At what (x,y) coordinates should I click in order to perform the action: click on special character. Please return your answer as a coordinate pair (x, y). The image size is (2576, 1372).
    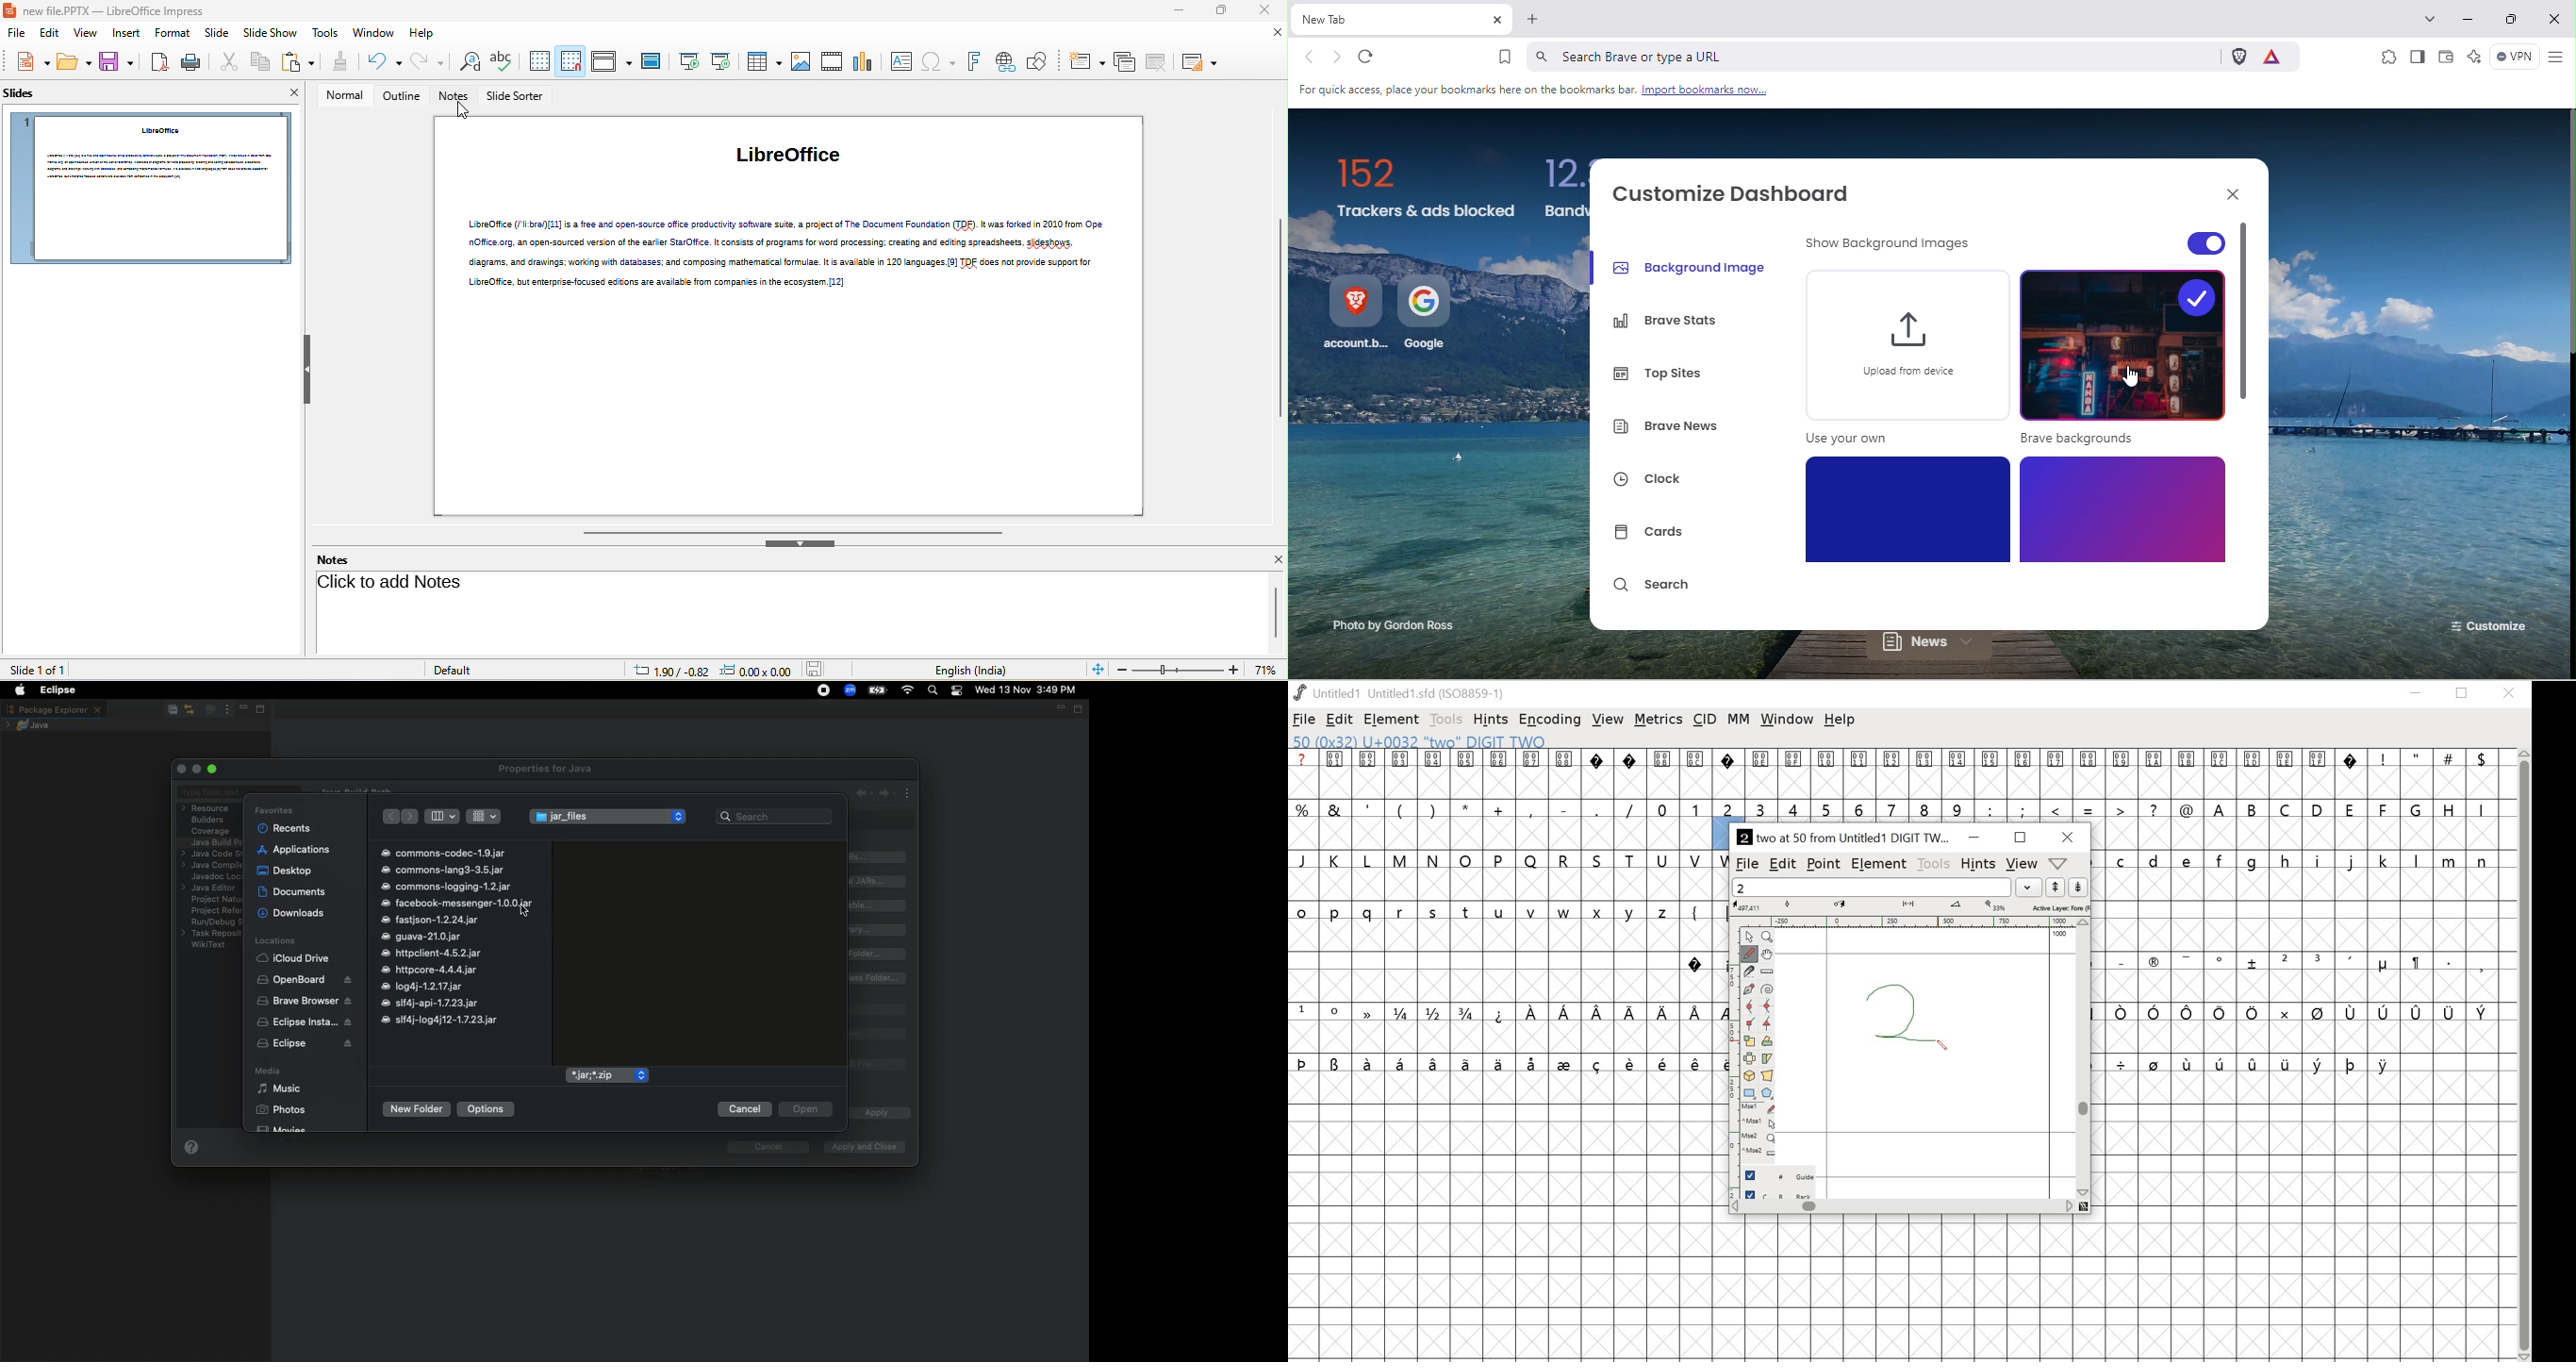
    Looking at the image, I should click on (938, 62).